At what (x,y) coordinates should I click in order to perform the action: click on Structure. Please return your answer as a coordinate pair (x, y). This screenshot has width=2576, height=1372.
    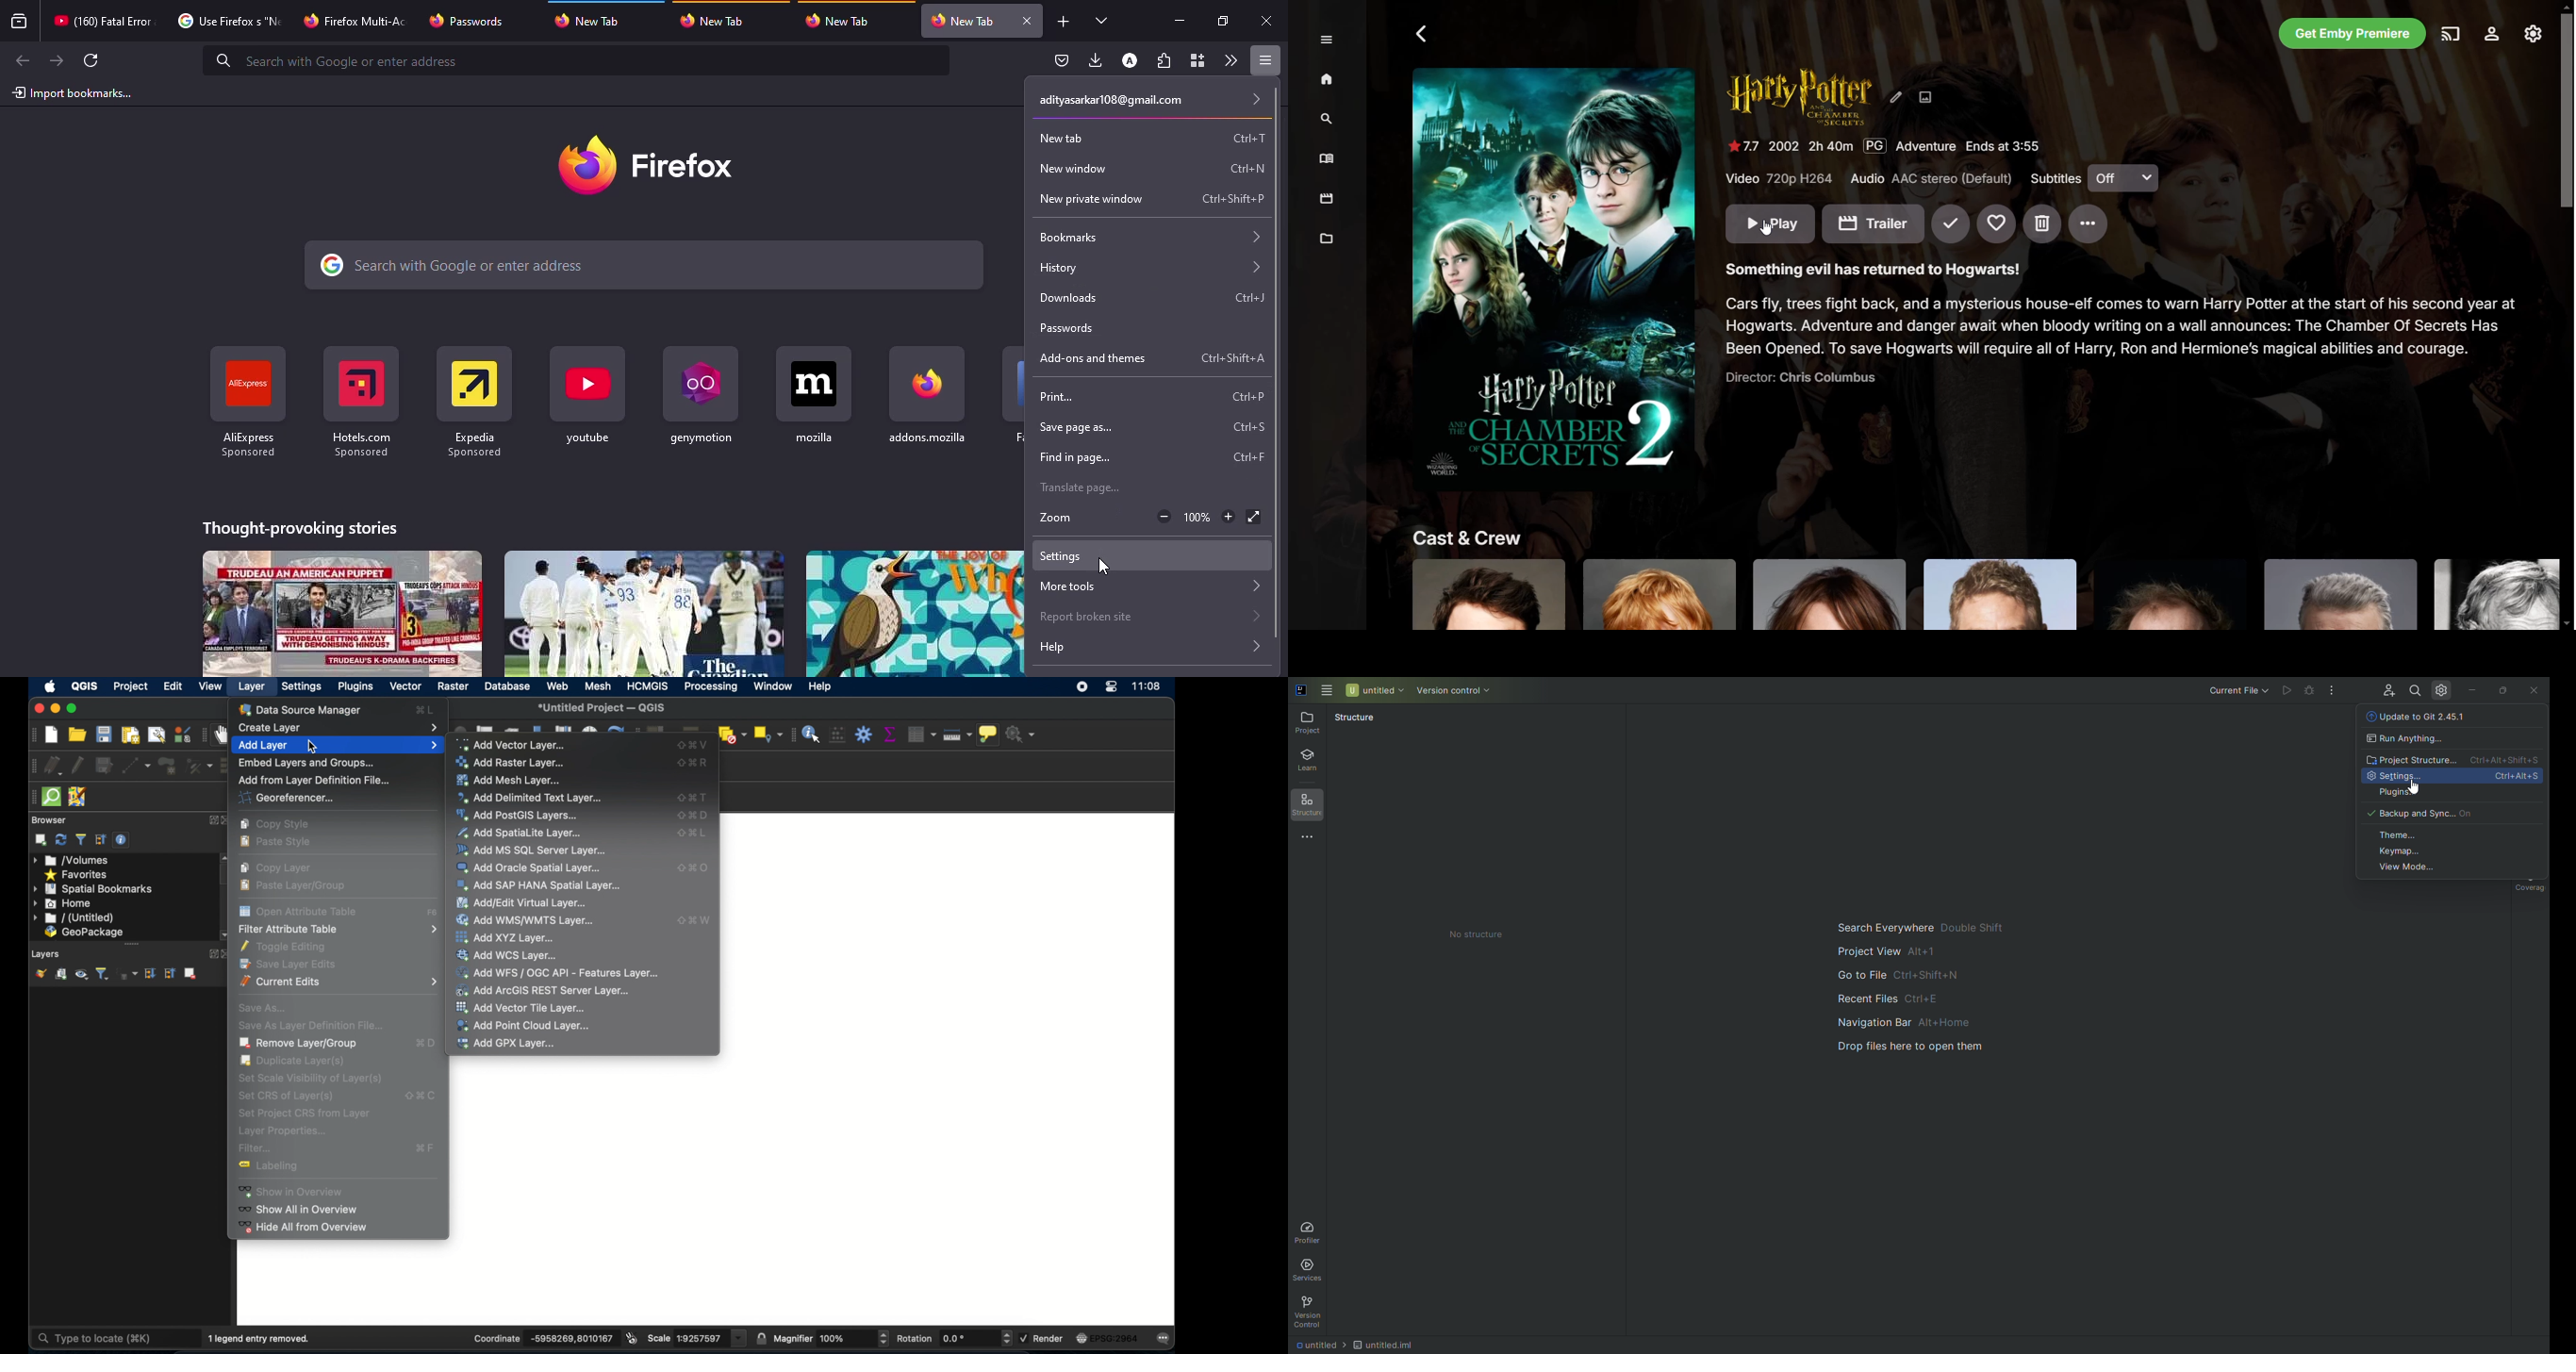
    Looking at the image, I should click on (1362, 720).